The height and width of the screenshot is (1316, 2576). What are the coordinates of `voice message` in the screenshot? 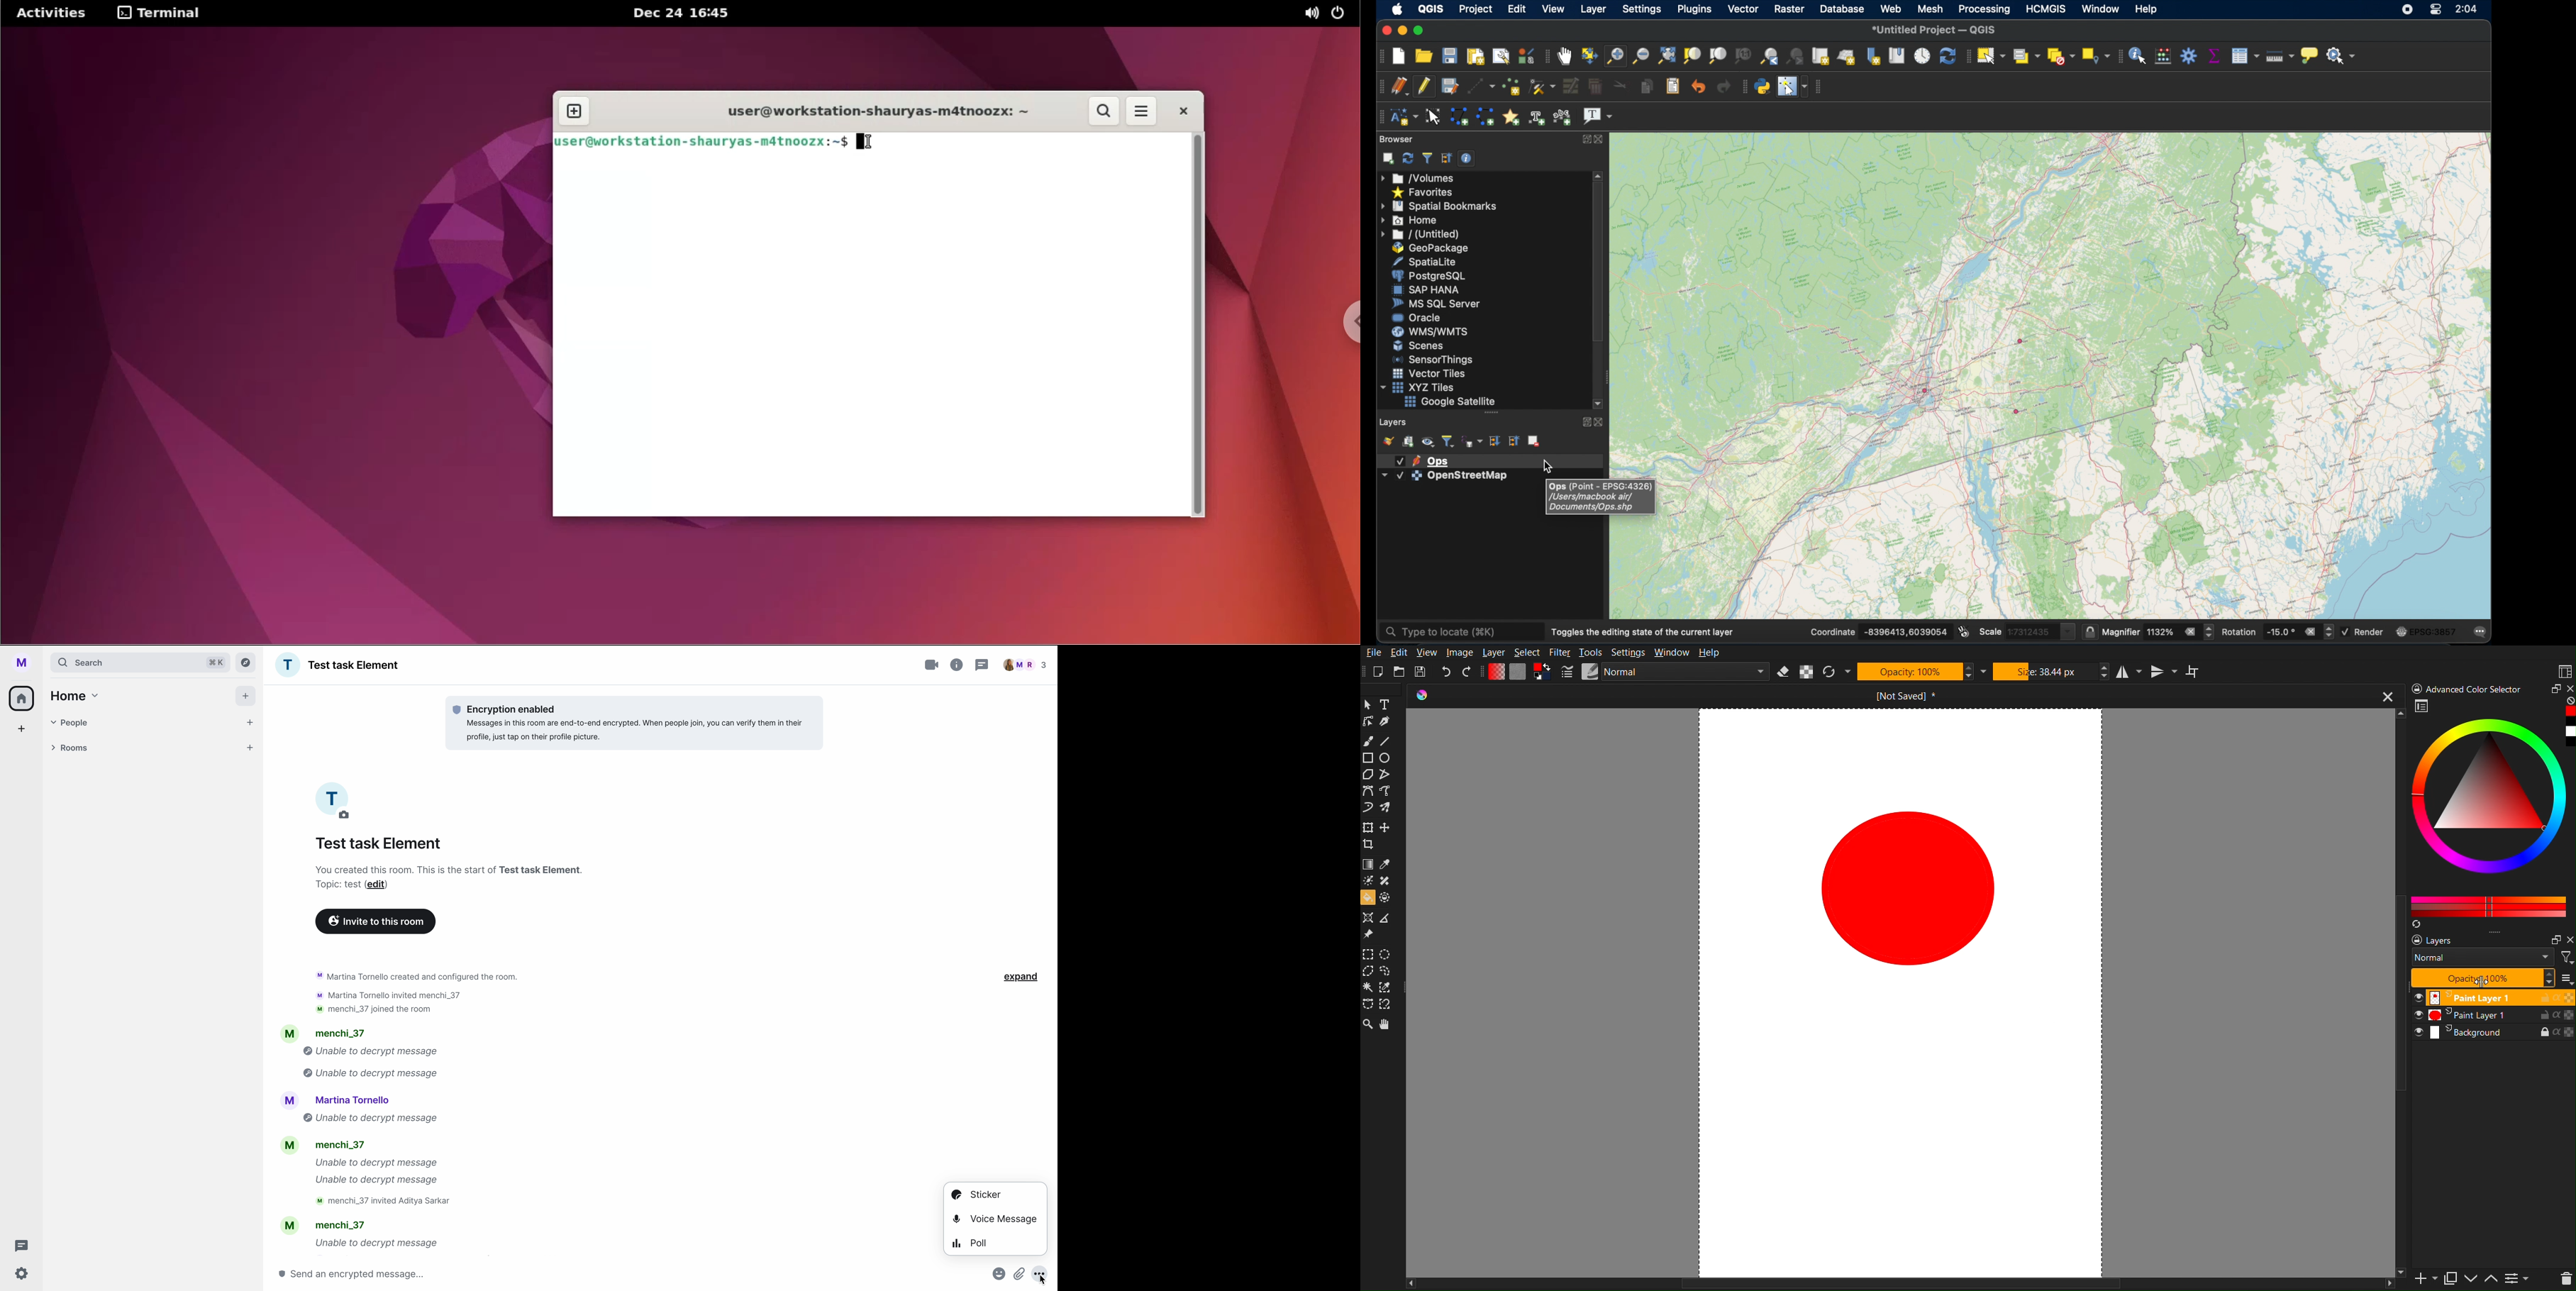 It's located at (996, 1217).